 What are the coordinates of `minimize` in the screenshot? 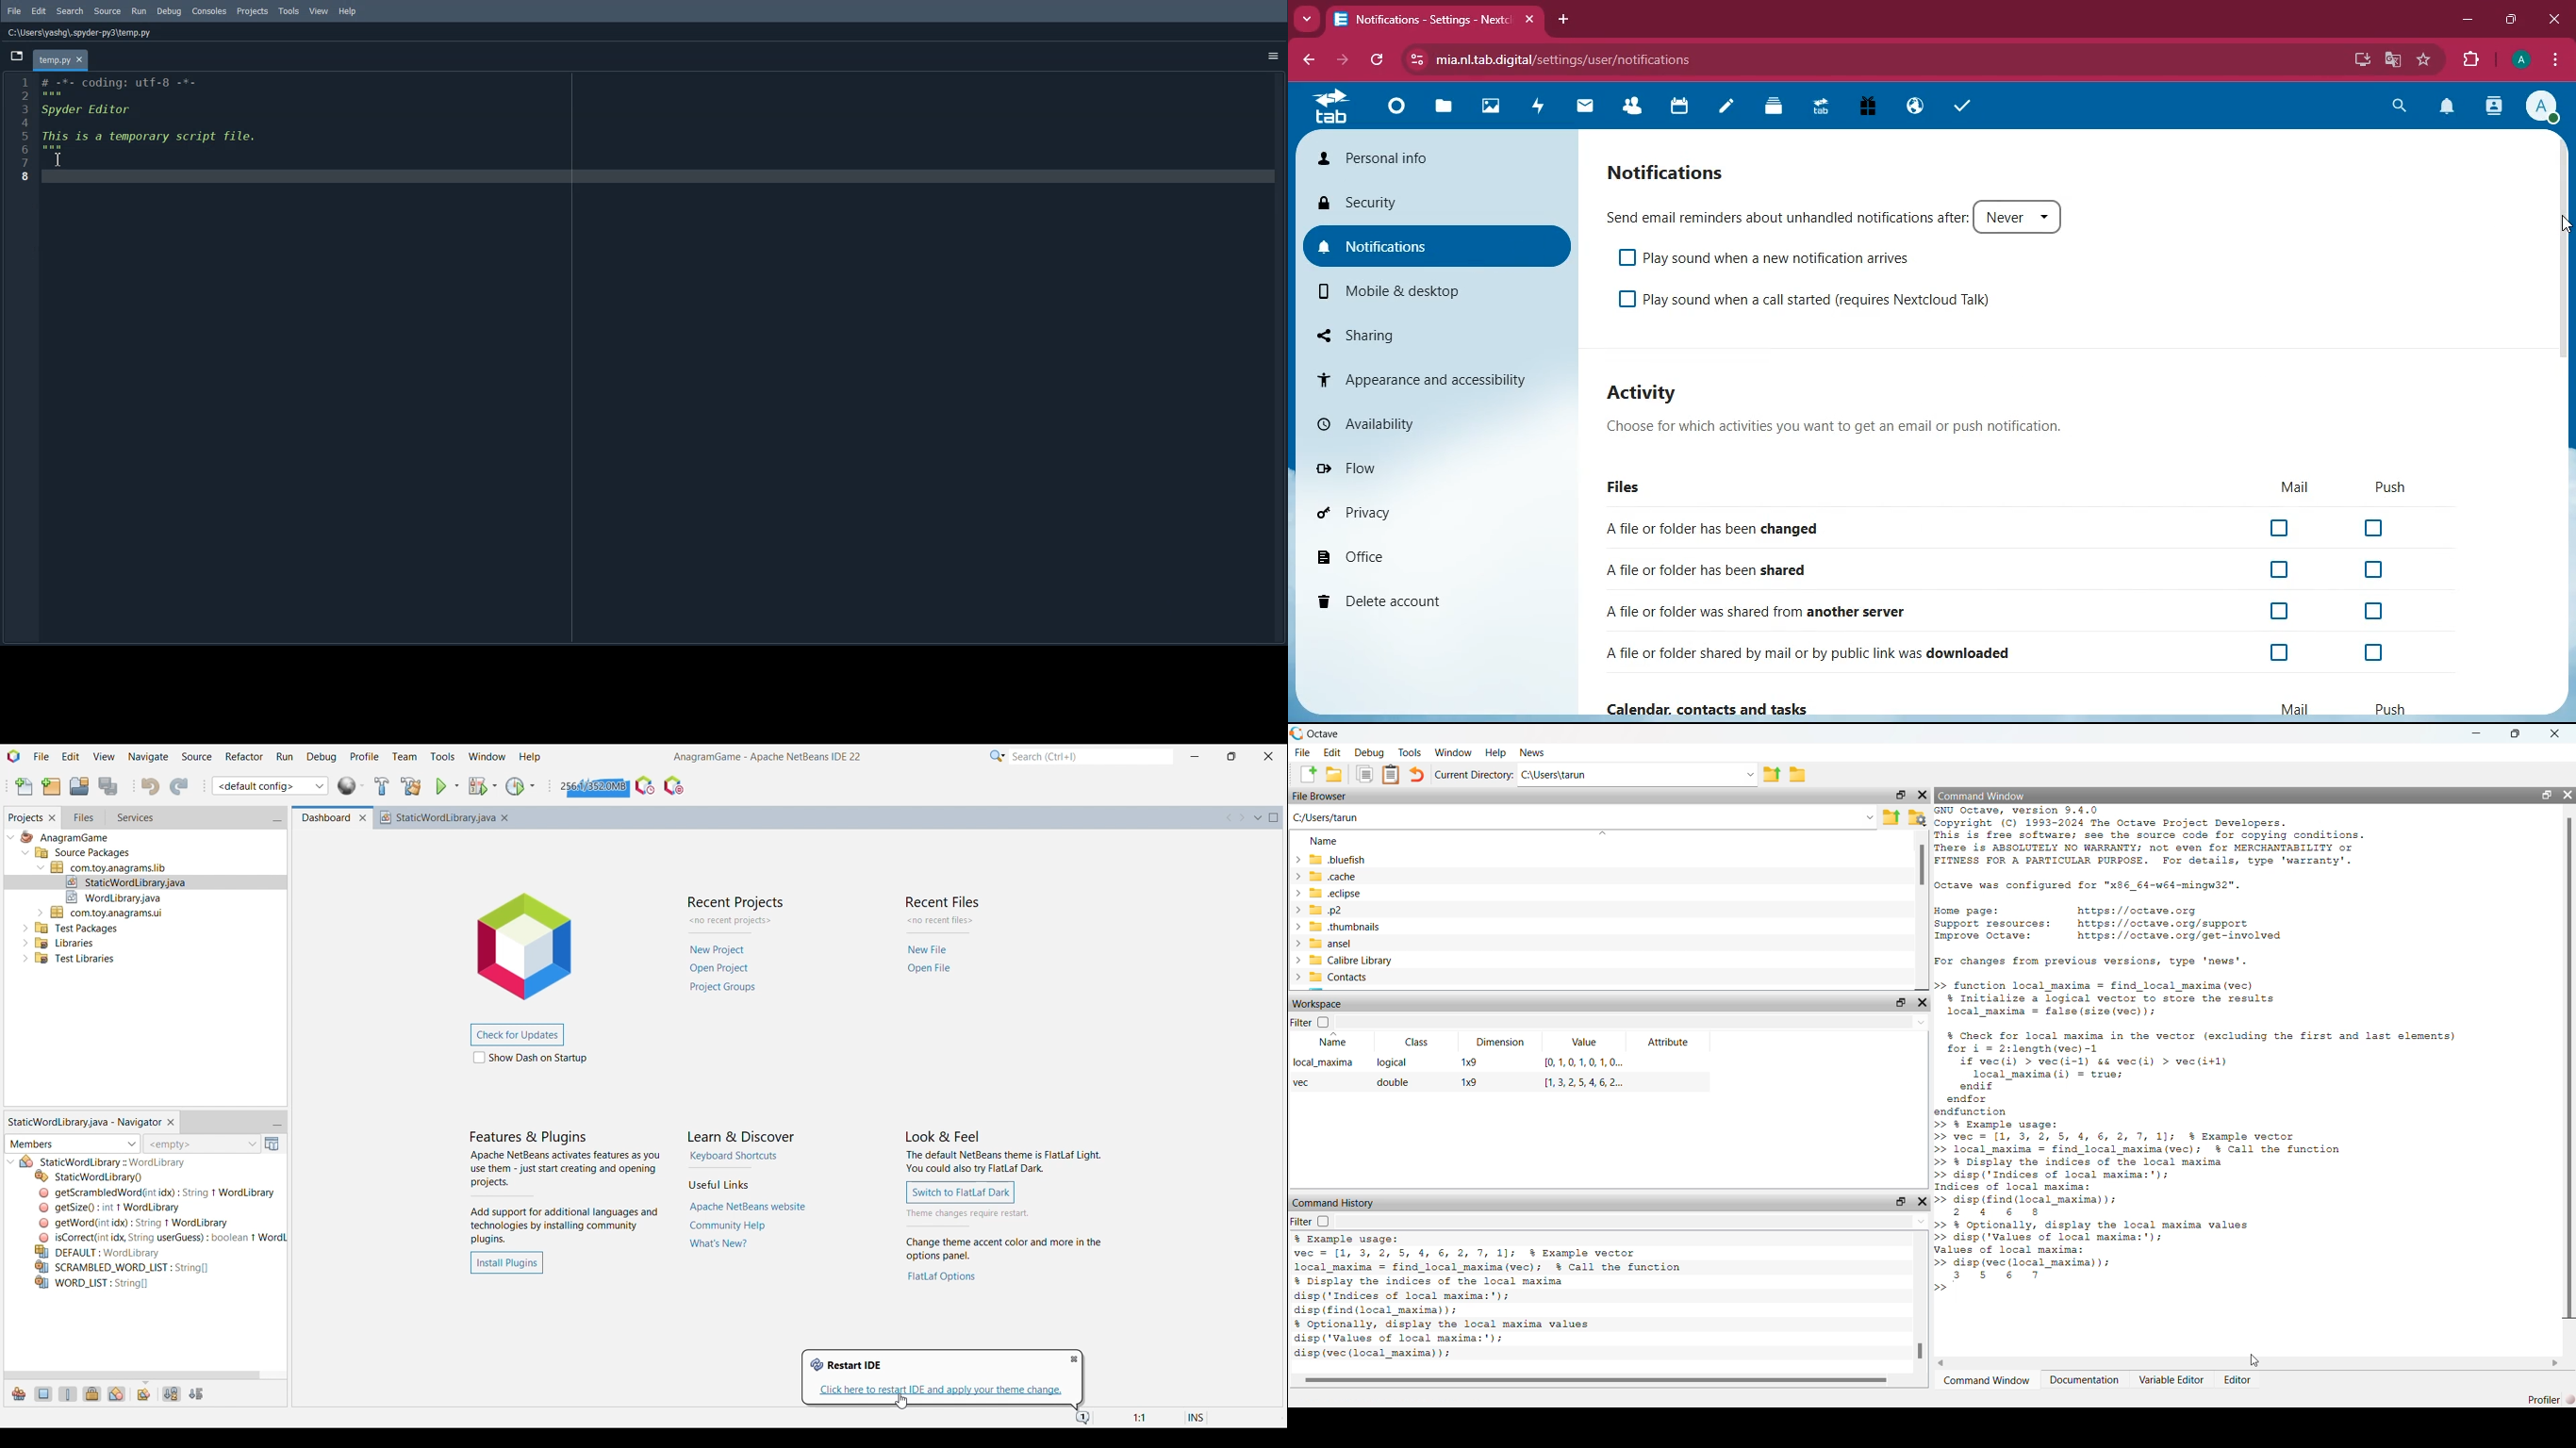 It's located at (2467, 21).